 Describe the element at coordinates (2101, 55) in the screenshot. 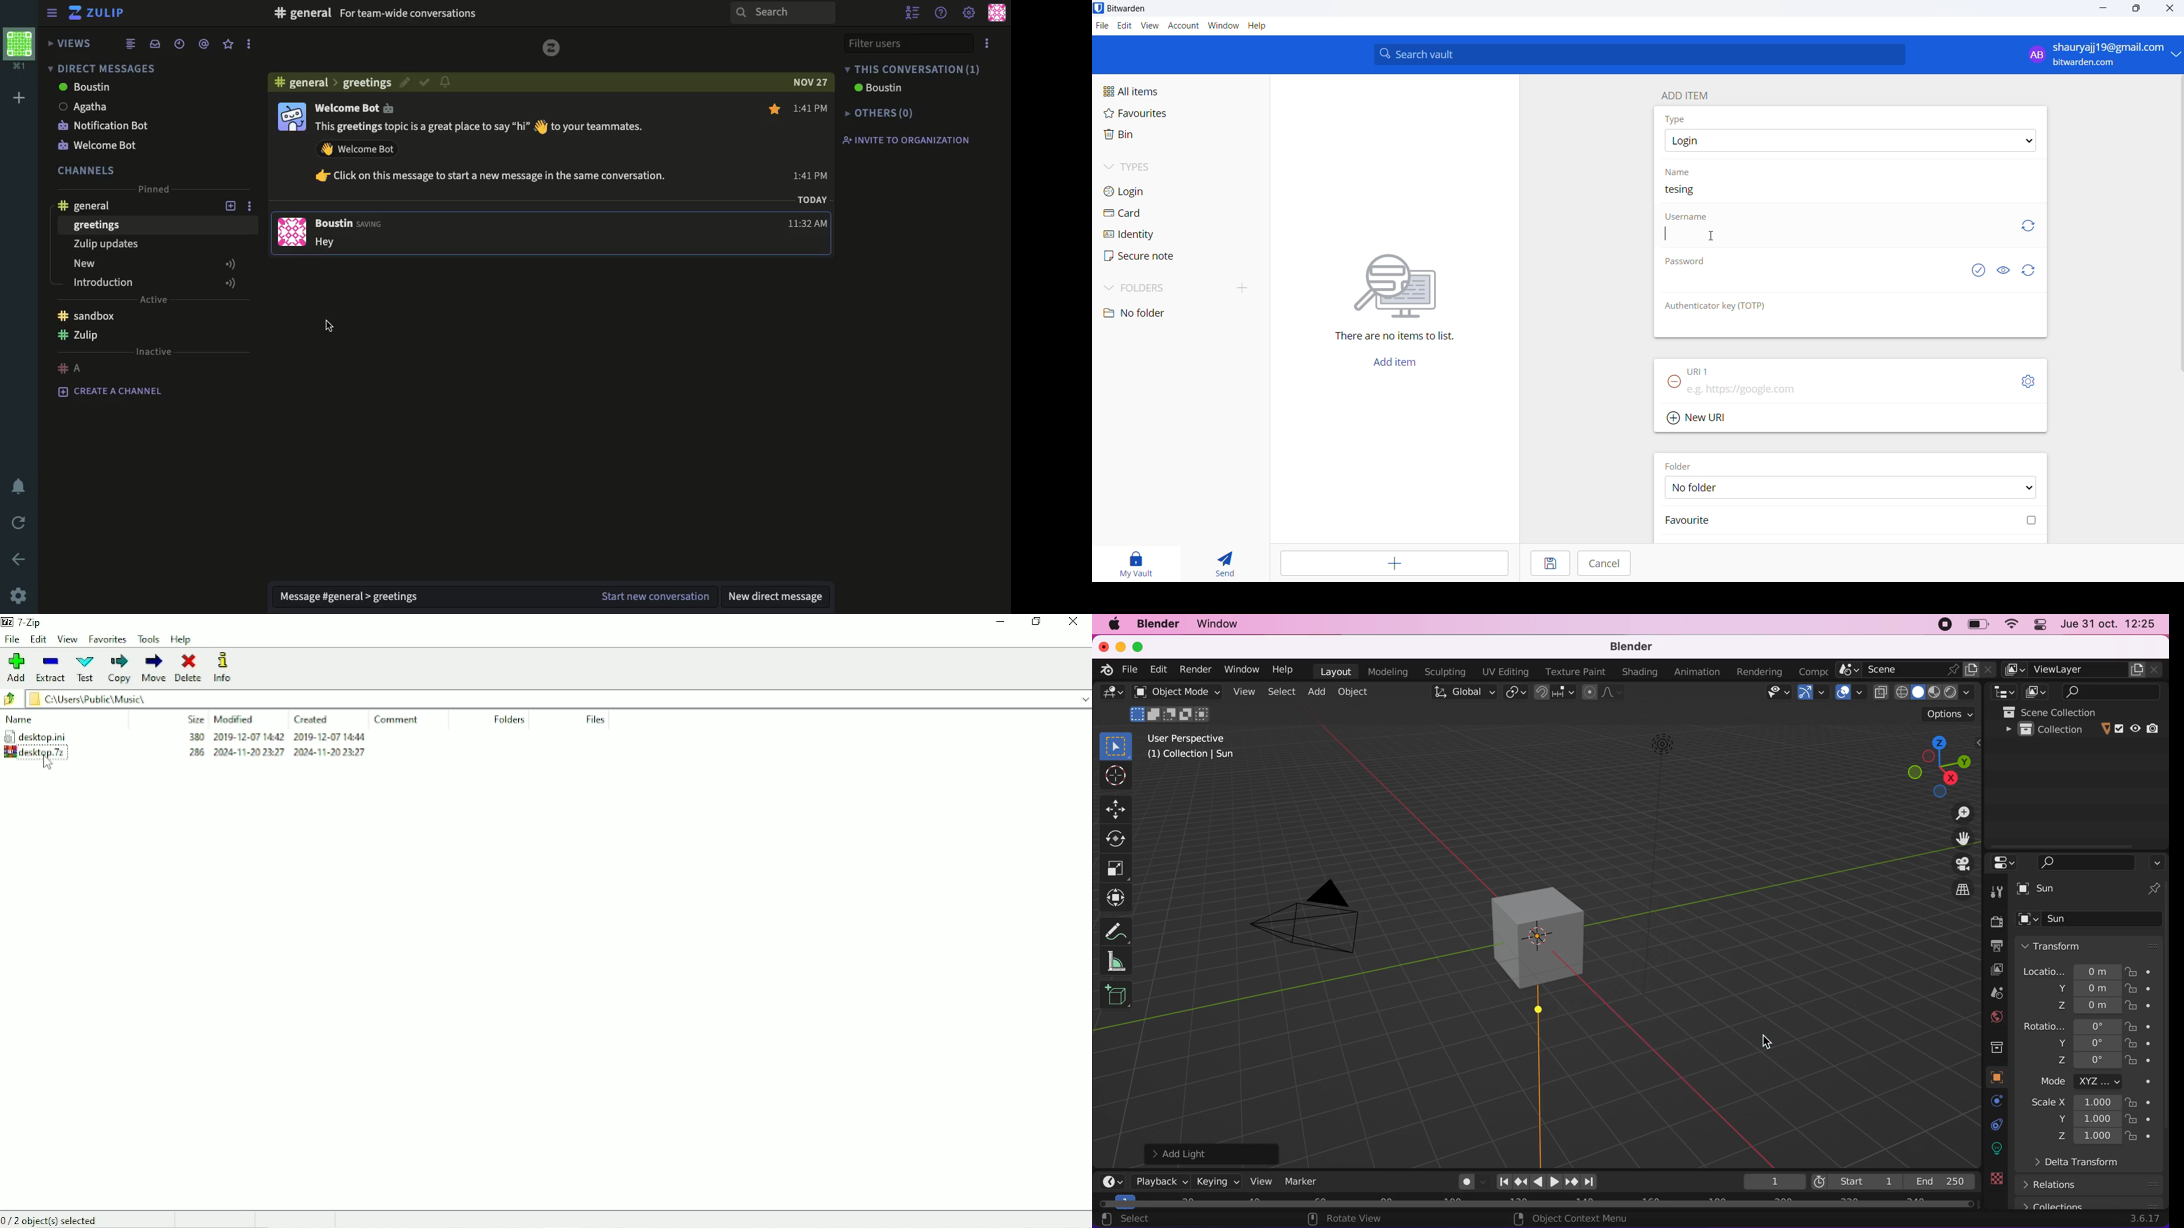

I see `sign in and sign out options` at that location.